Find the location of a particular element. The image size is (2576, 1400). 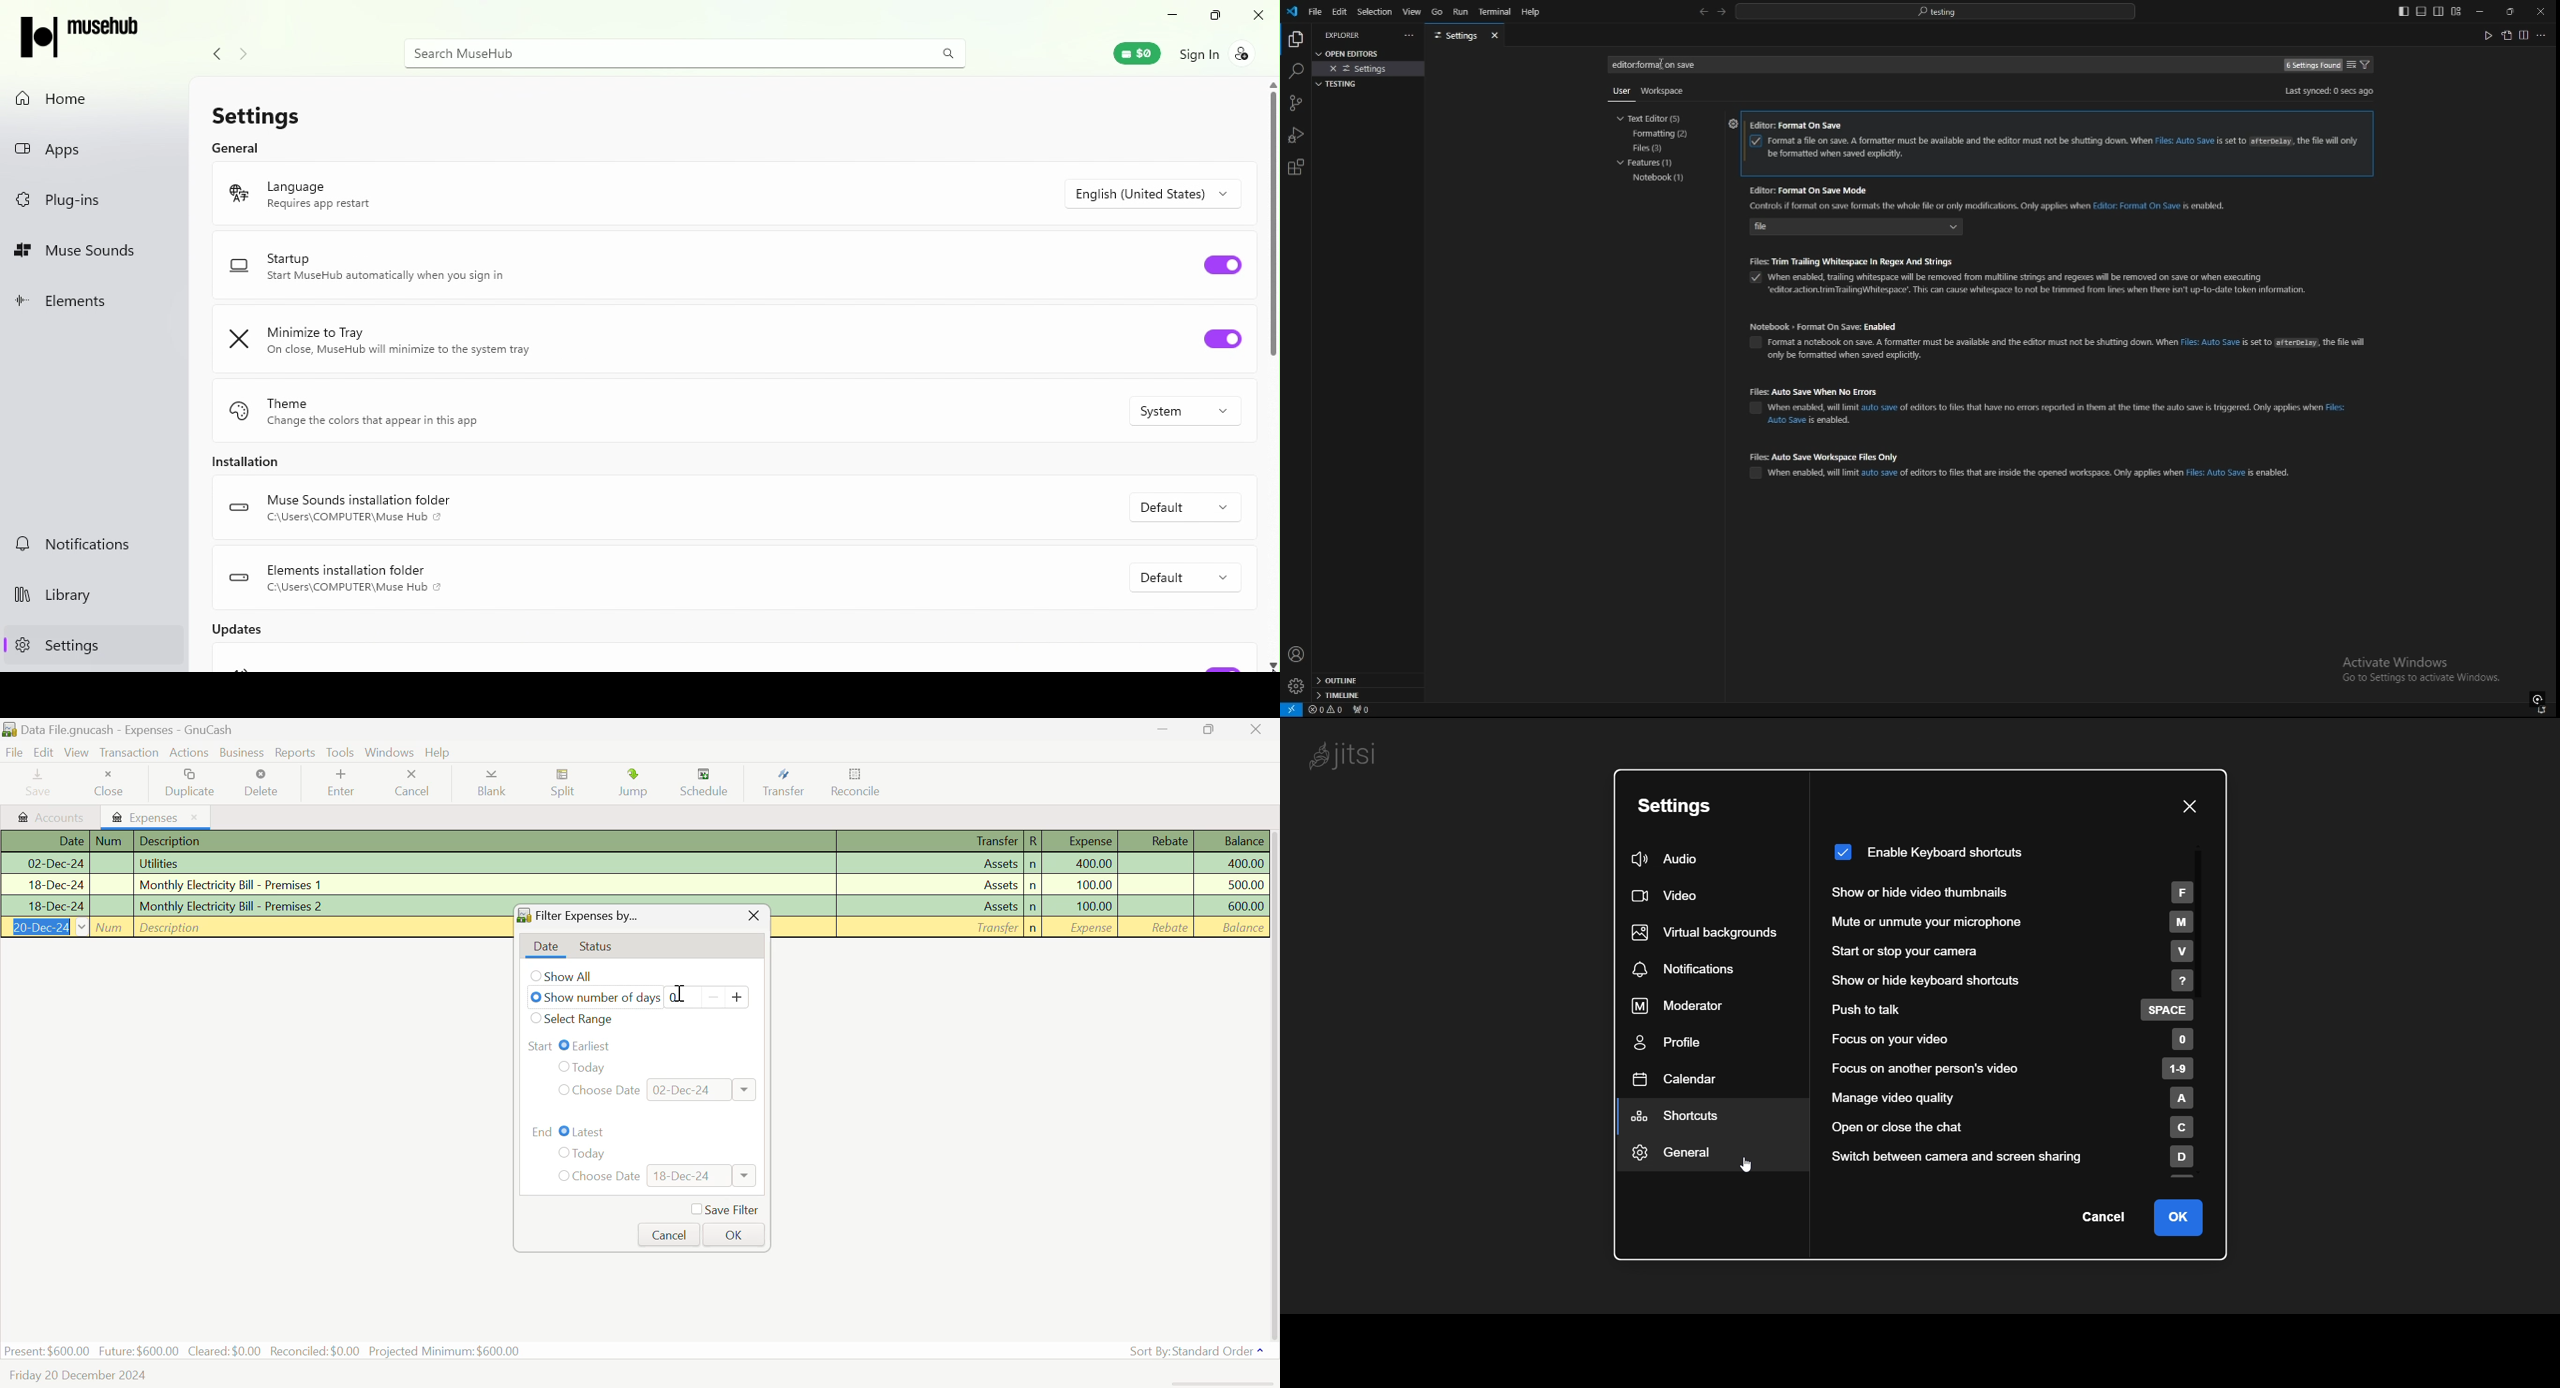

Updates is located at coordinates (249, 633).